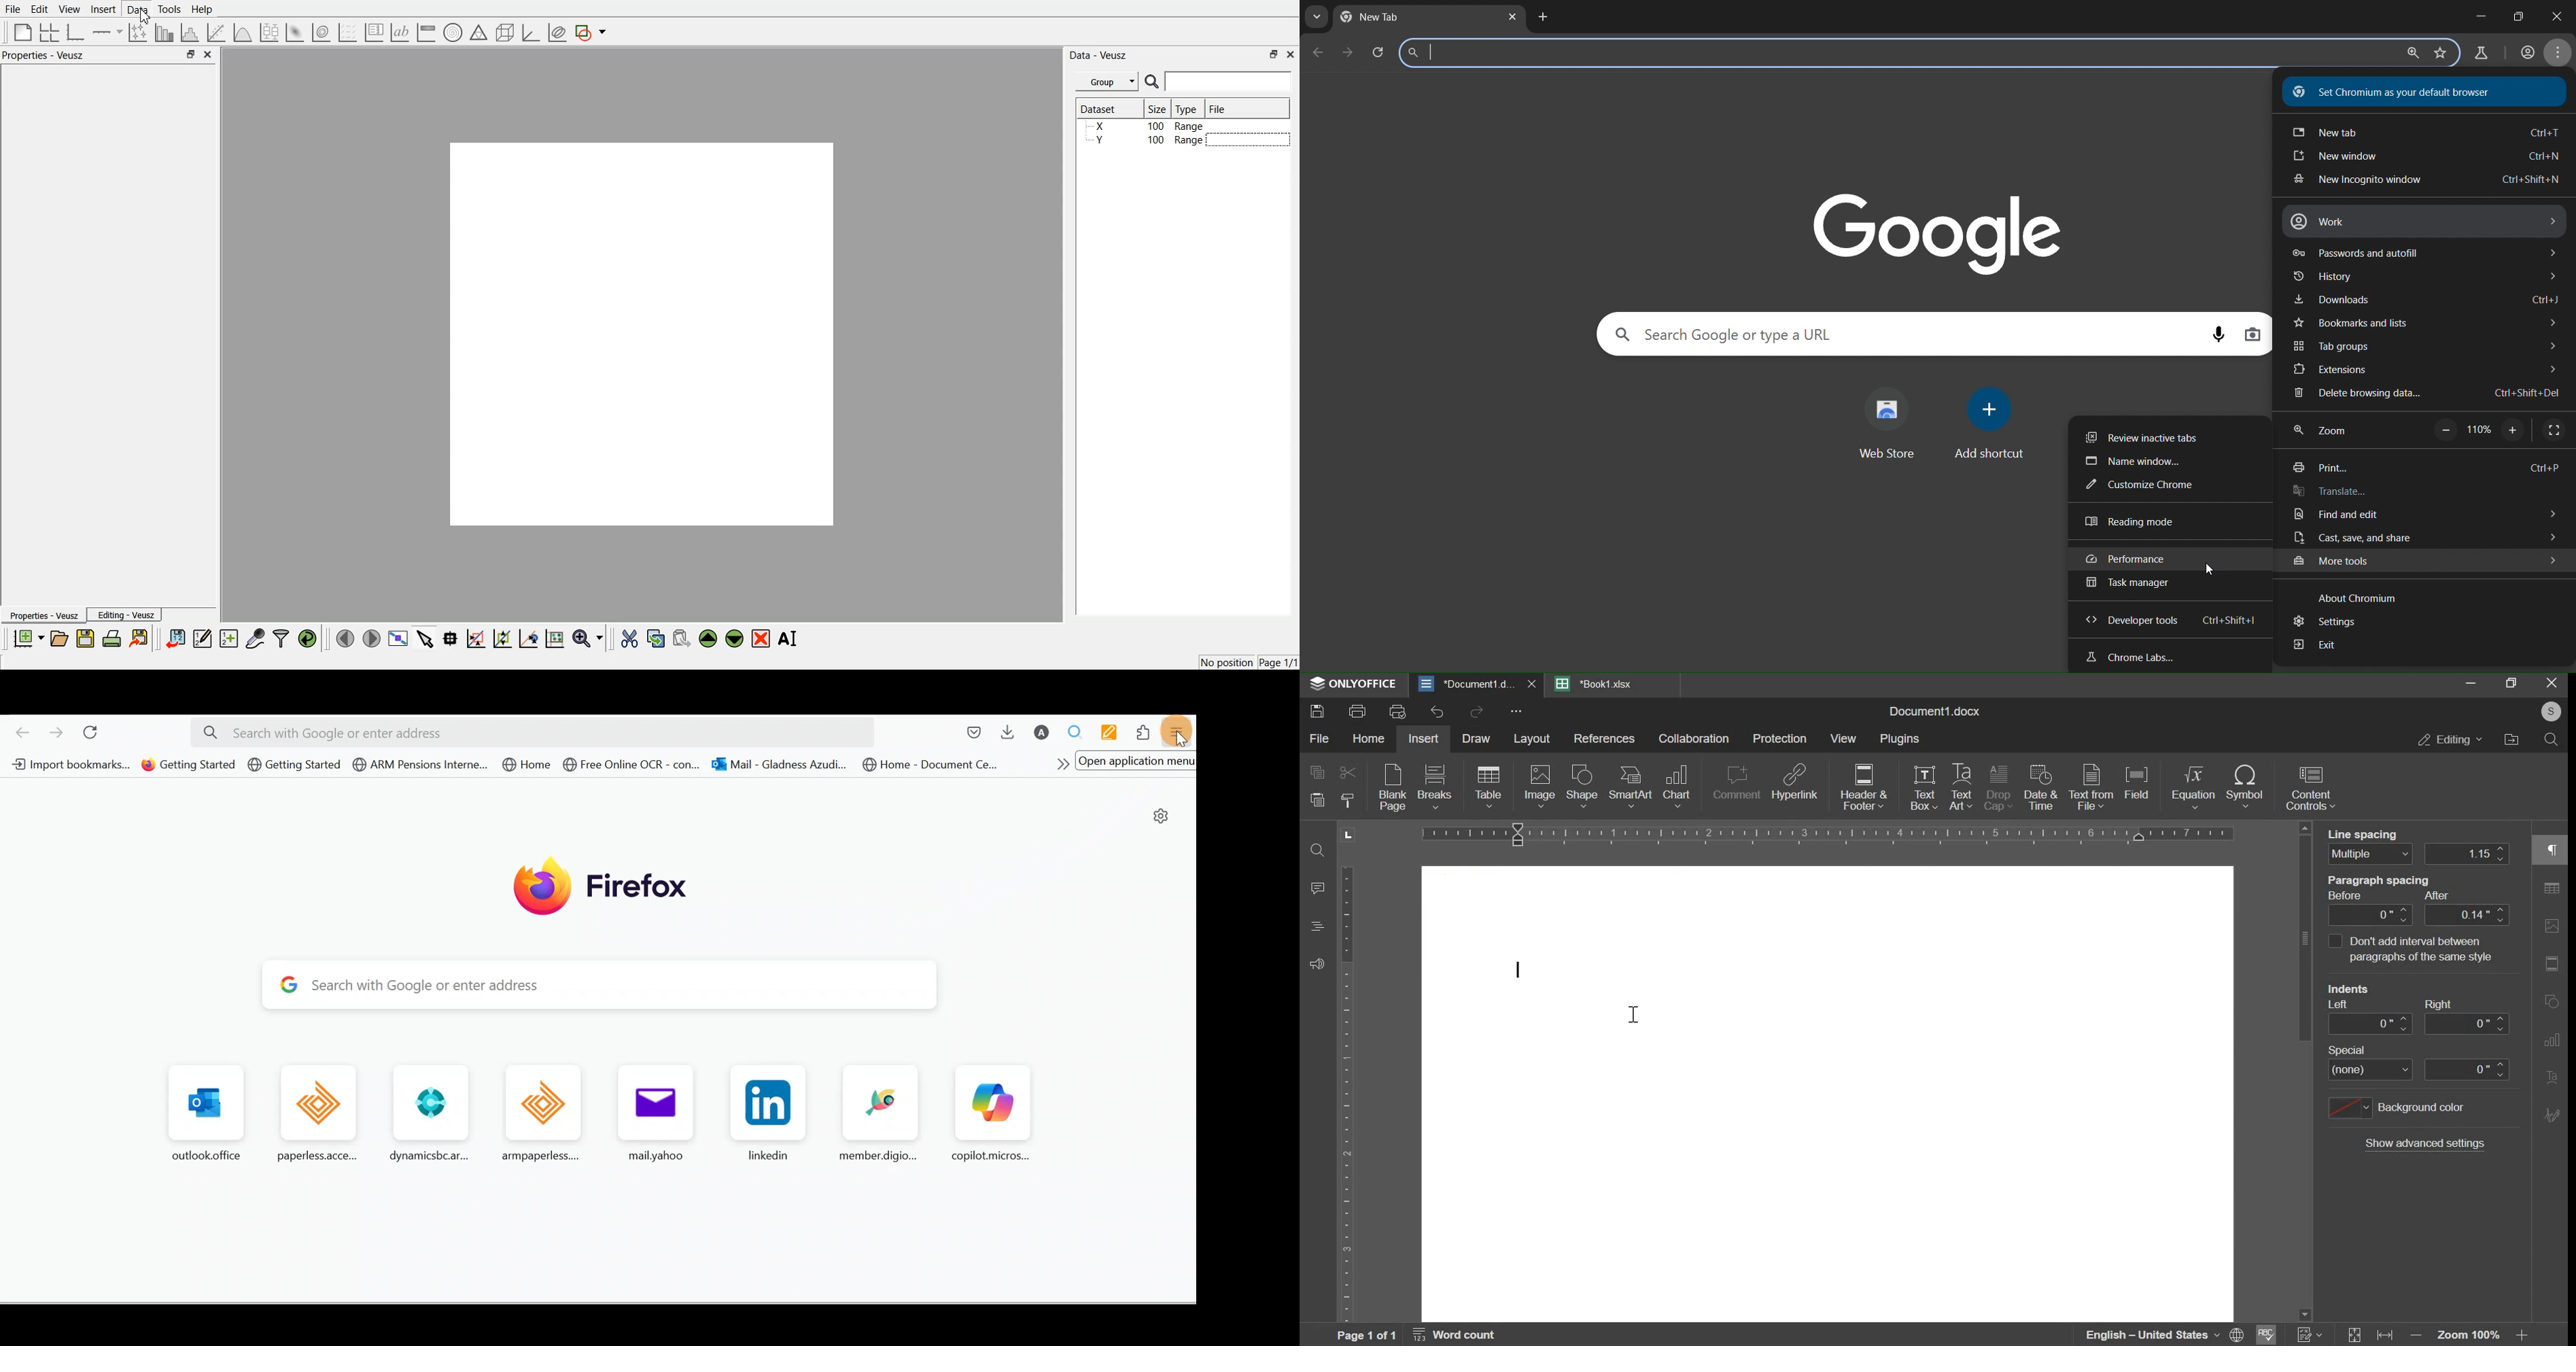 This screenshot has height=1372, width=2576. Describe the element at coordinates (1899, 740) in the screenshot. I see `plugins` at that location.